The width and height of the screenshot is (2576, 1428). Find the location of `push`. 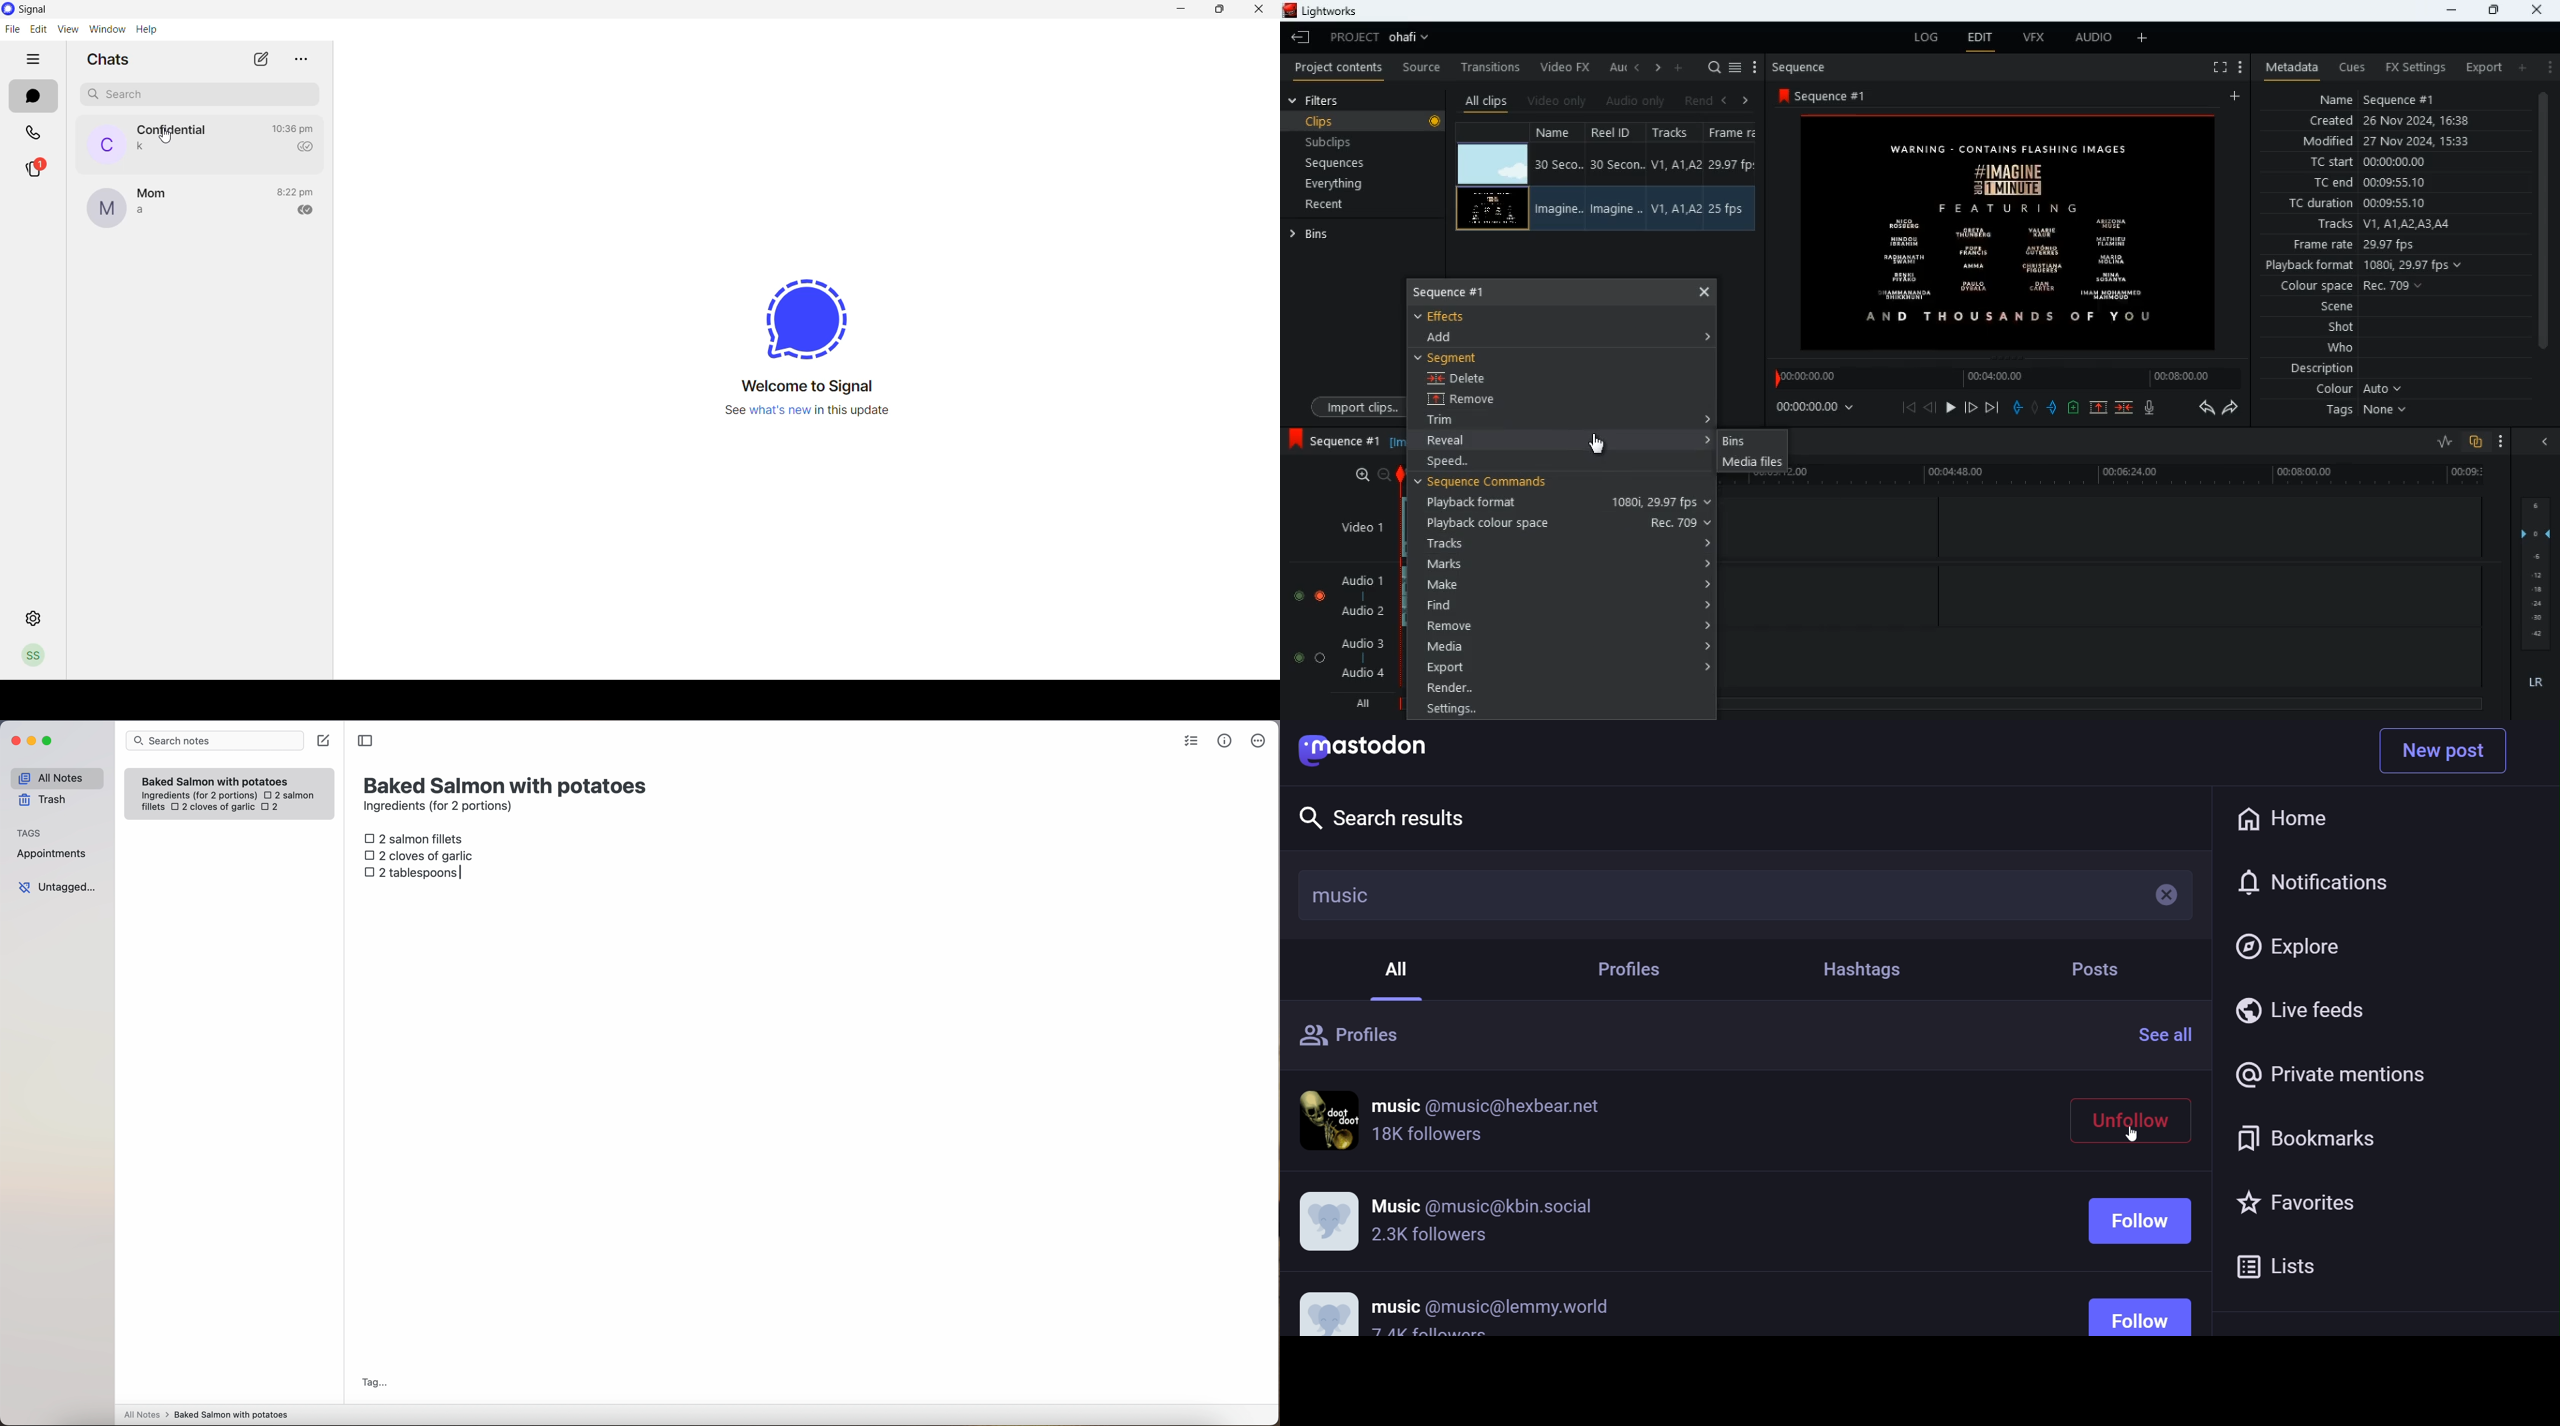

push is located at coordinates (2053, 409).